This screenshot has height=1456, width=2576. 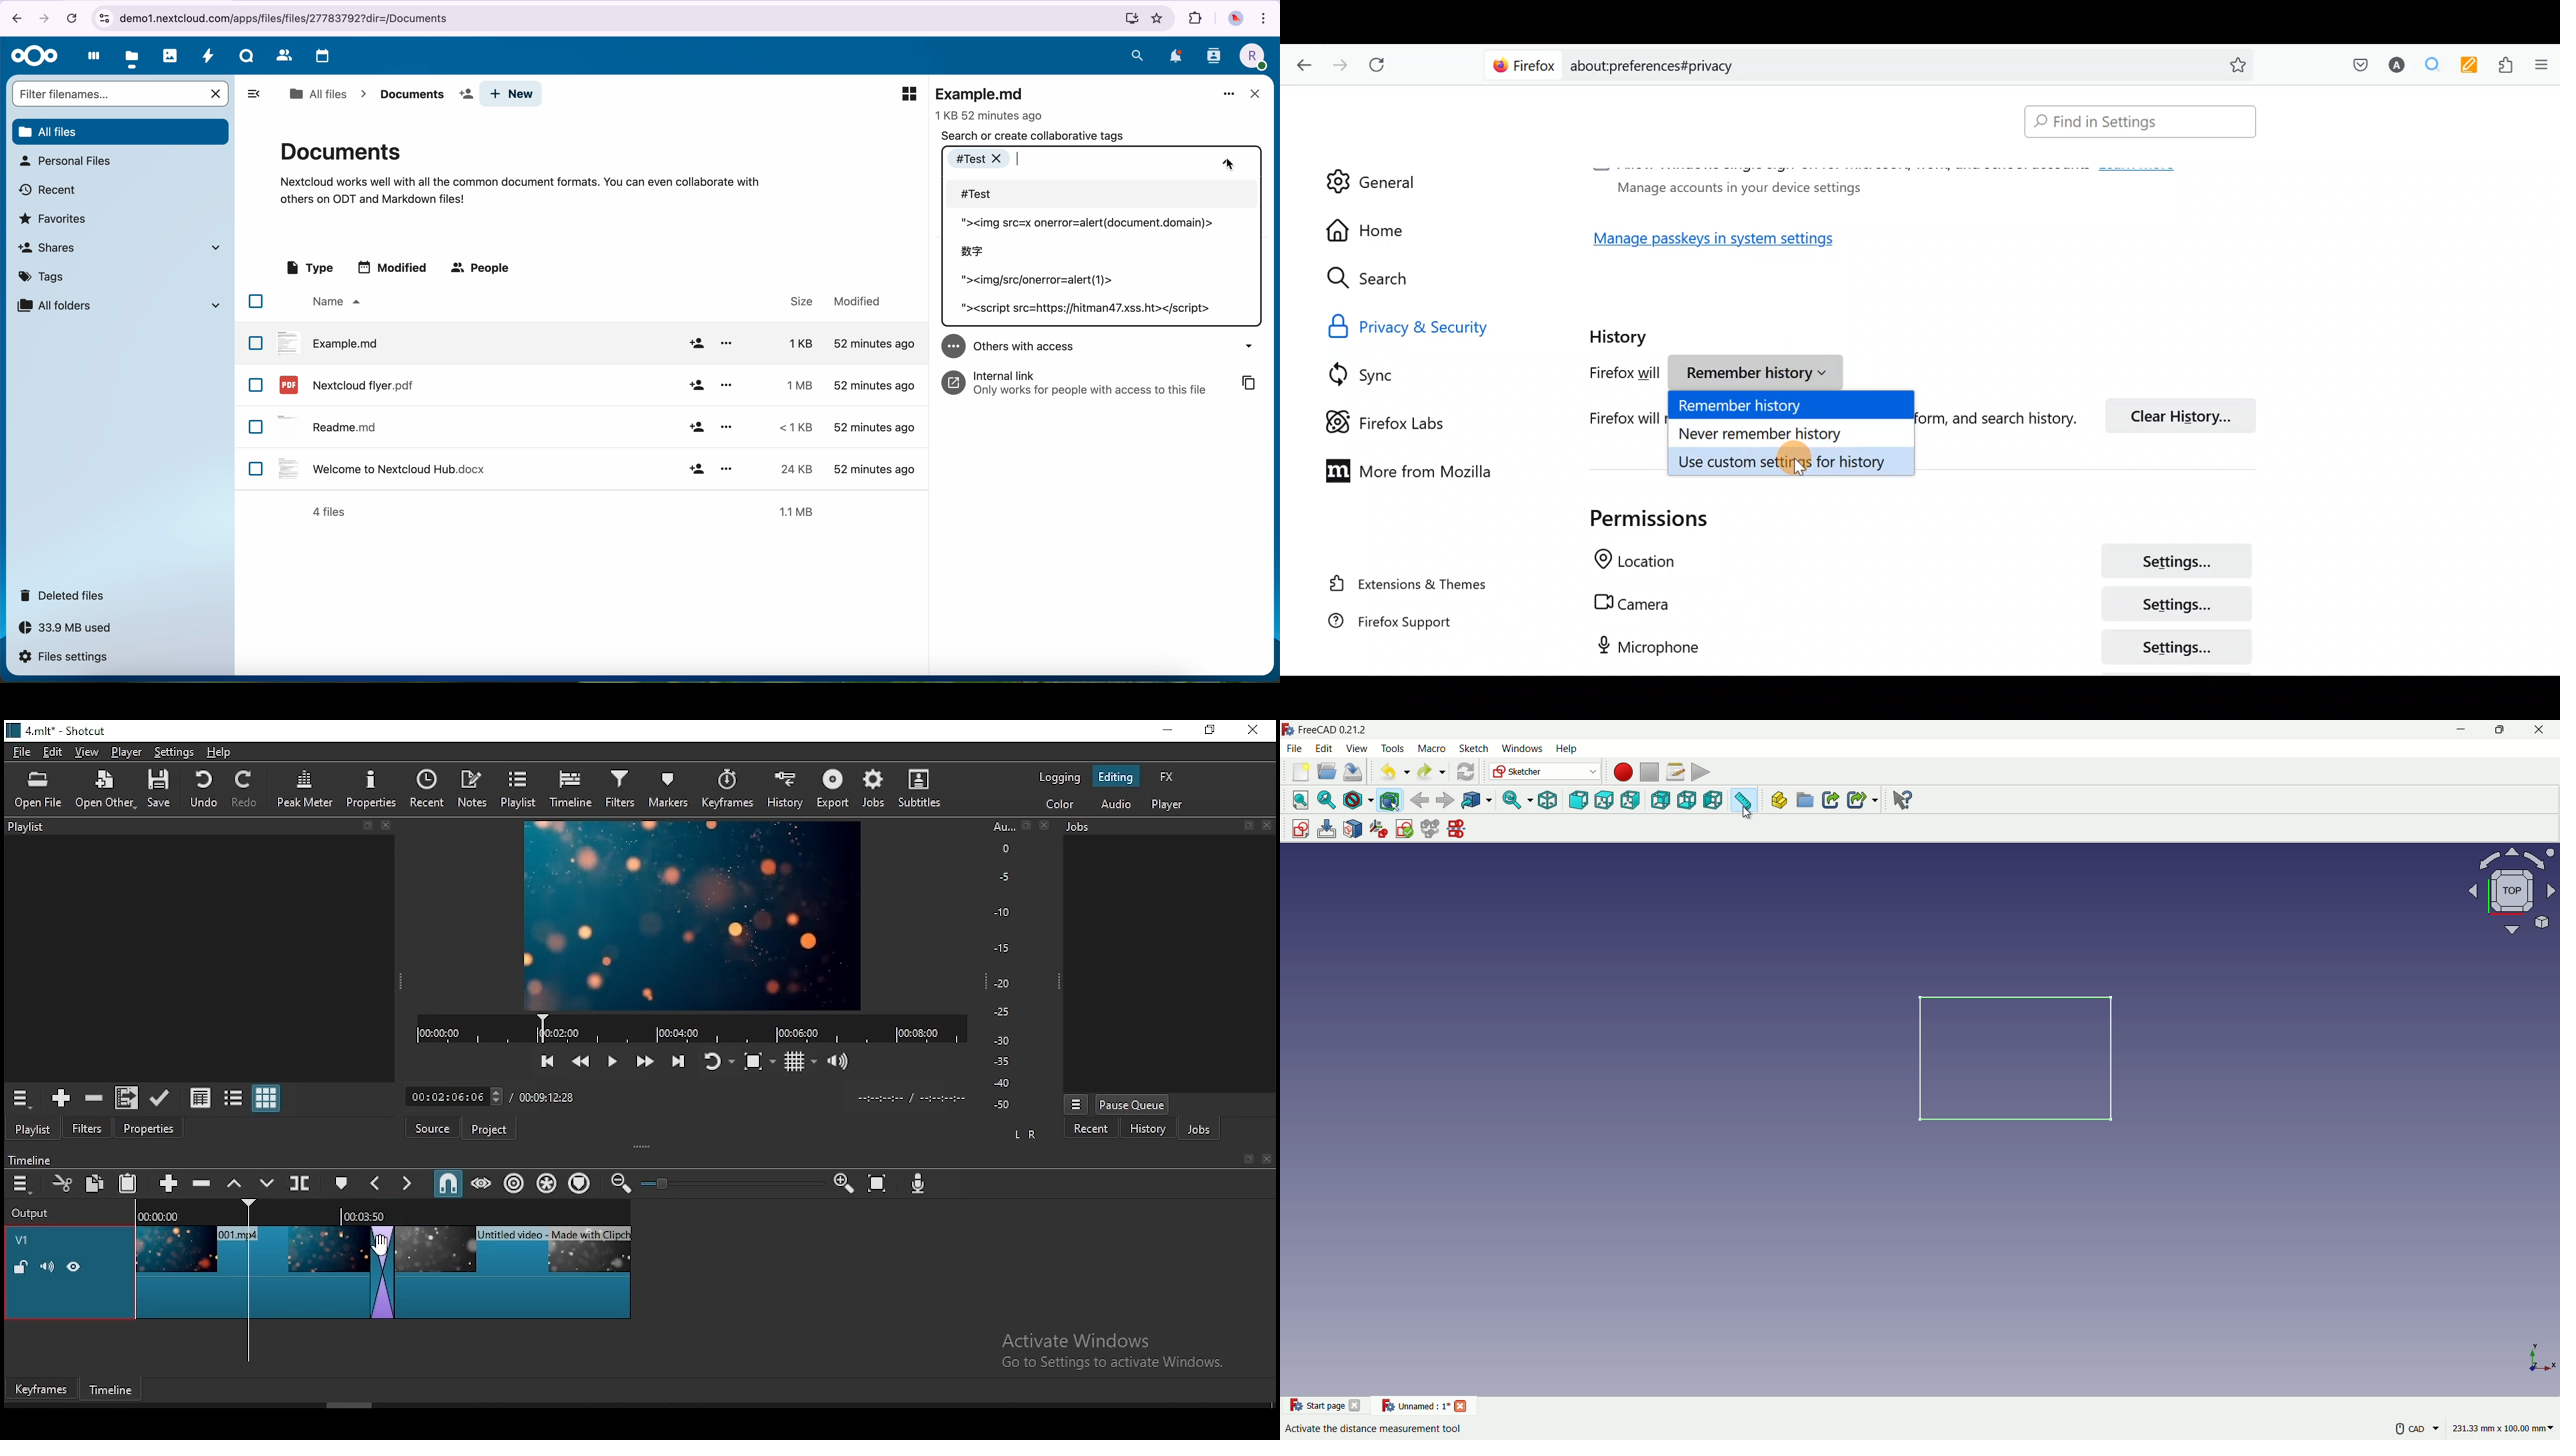 I want to click on all files, so click(x=317, y=94).